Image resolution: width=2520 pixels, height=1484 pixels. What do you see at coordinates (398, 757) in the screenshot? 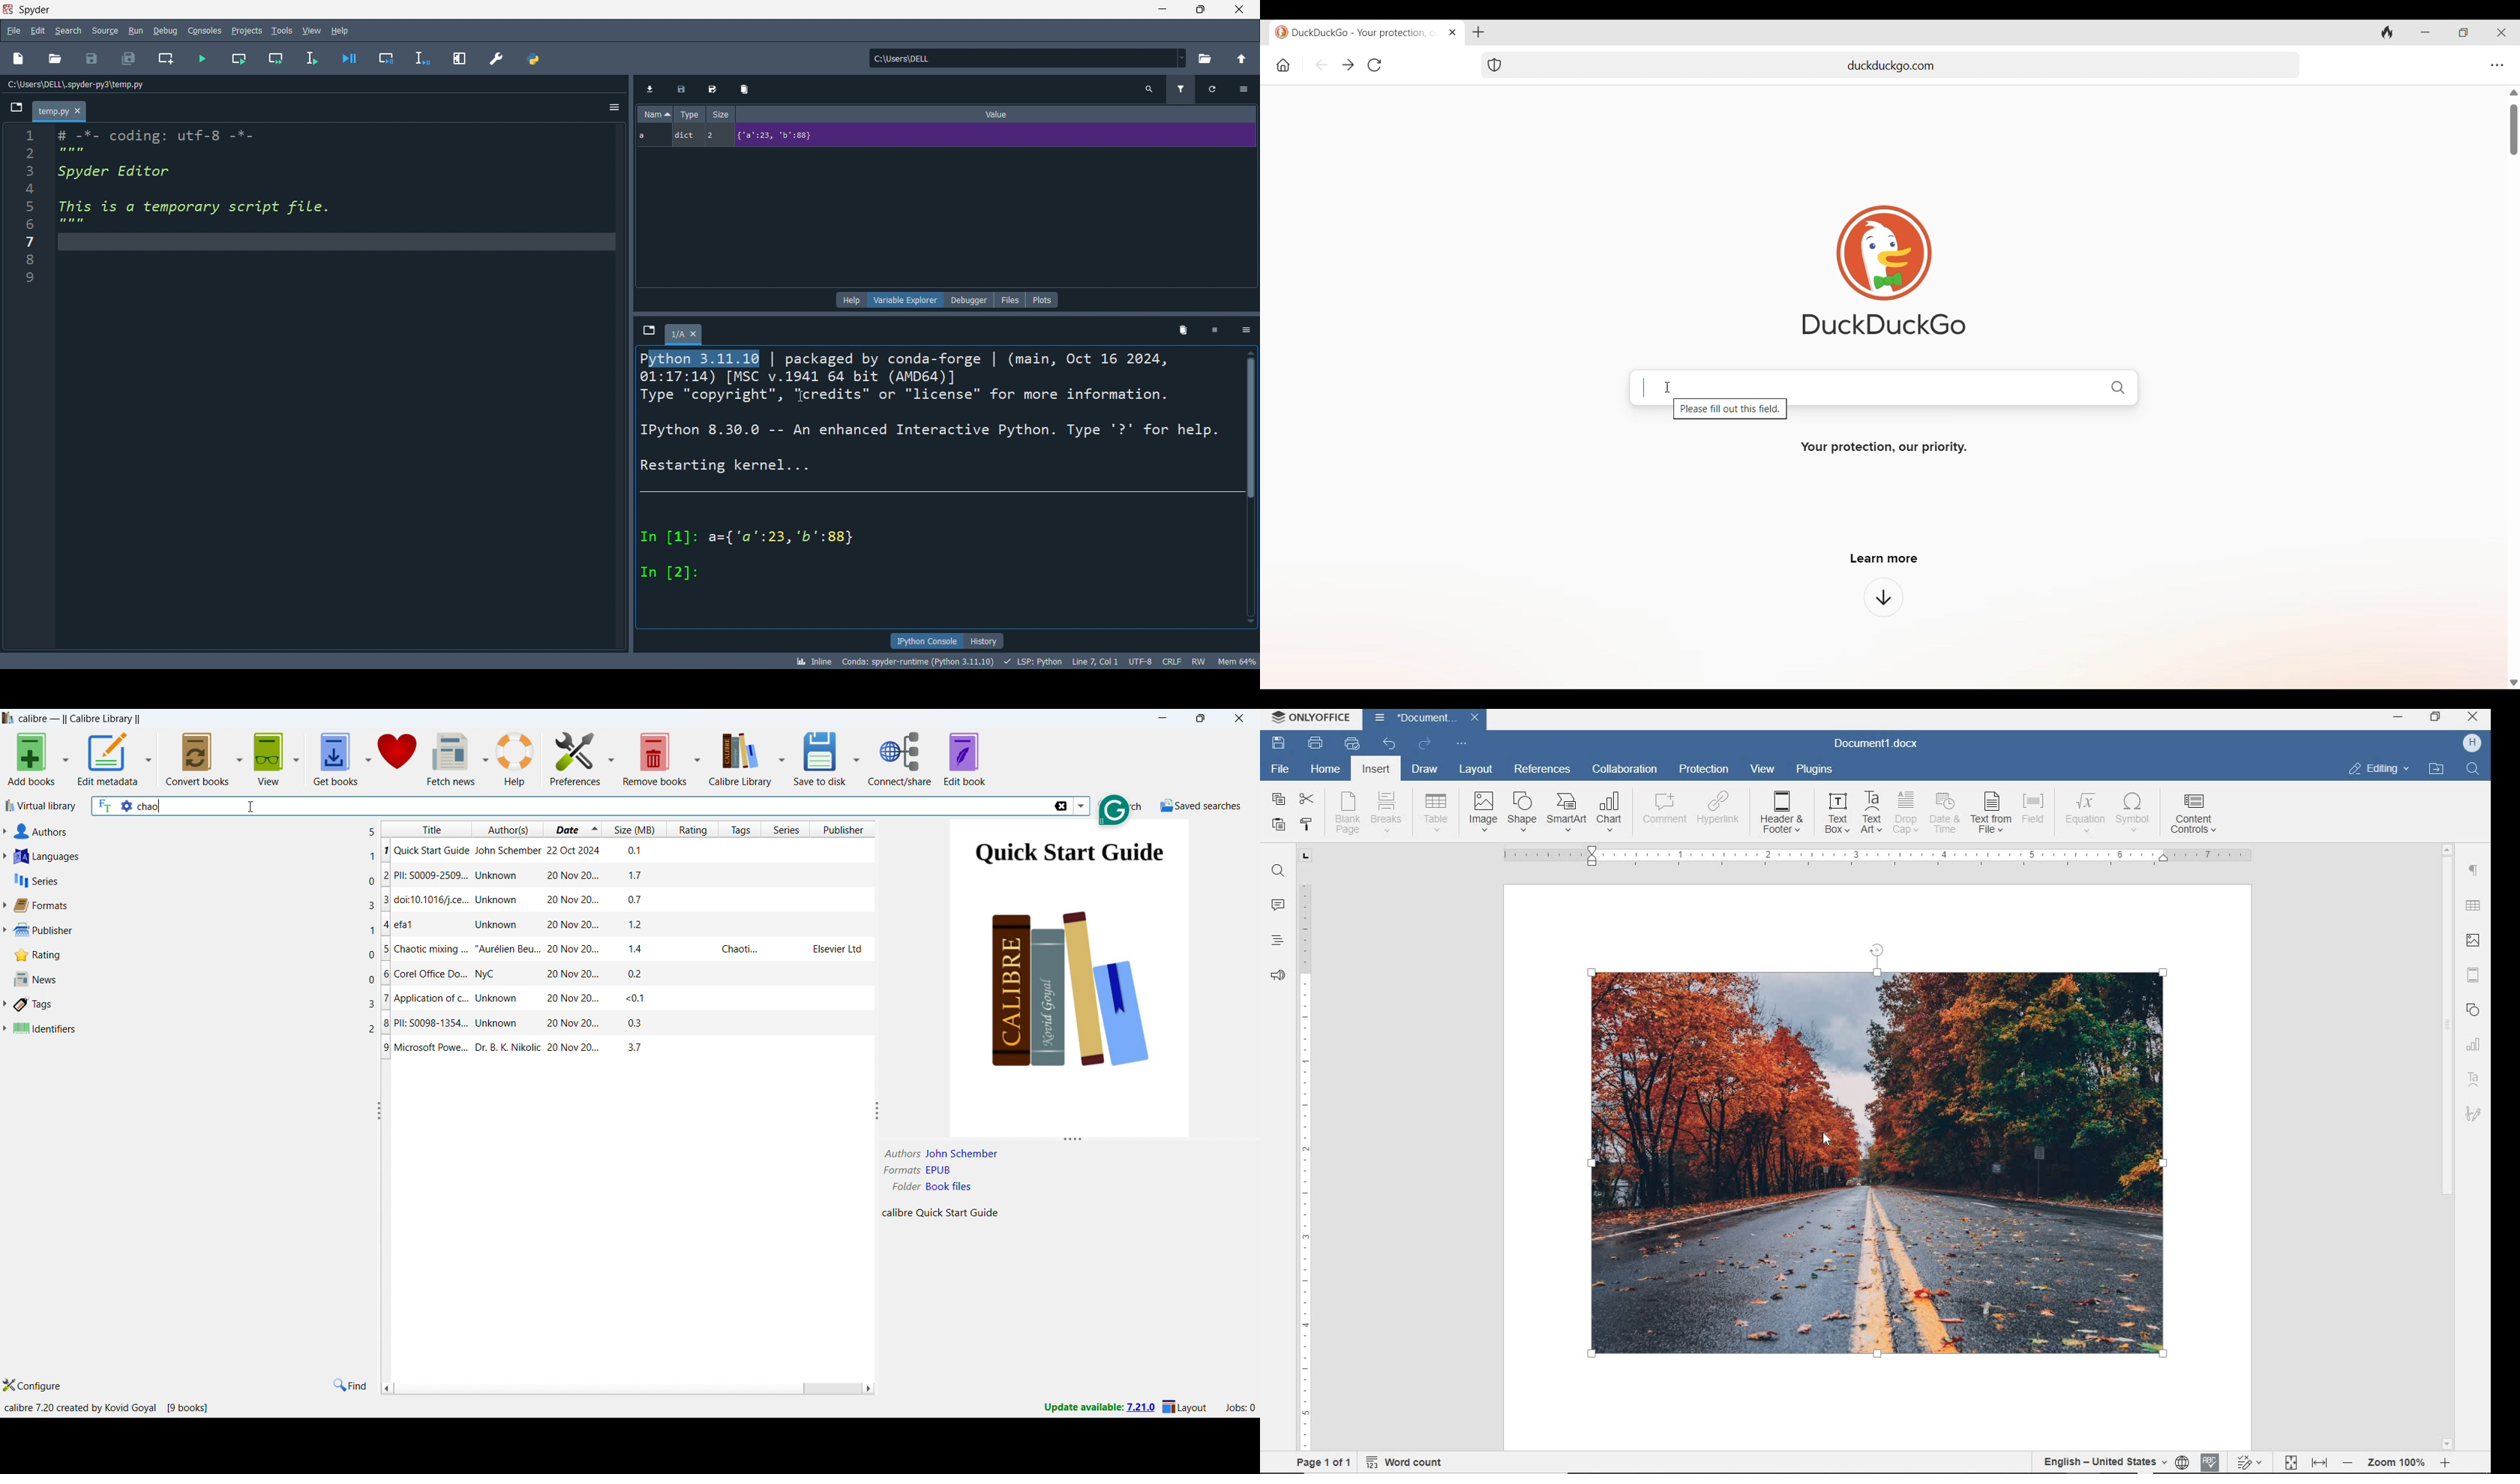
I see `` at bounding box center [398, 757].